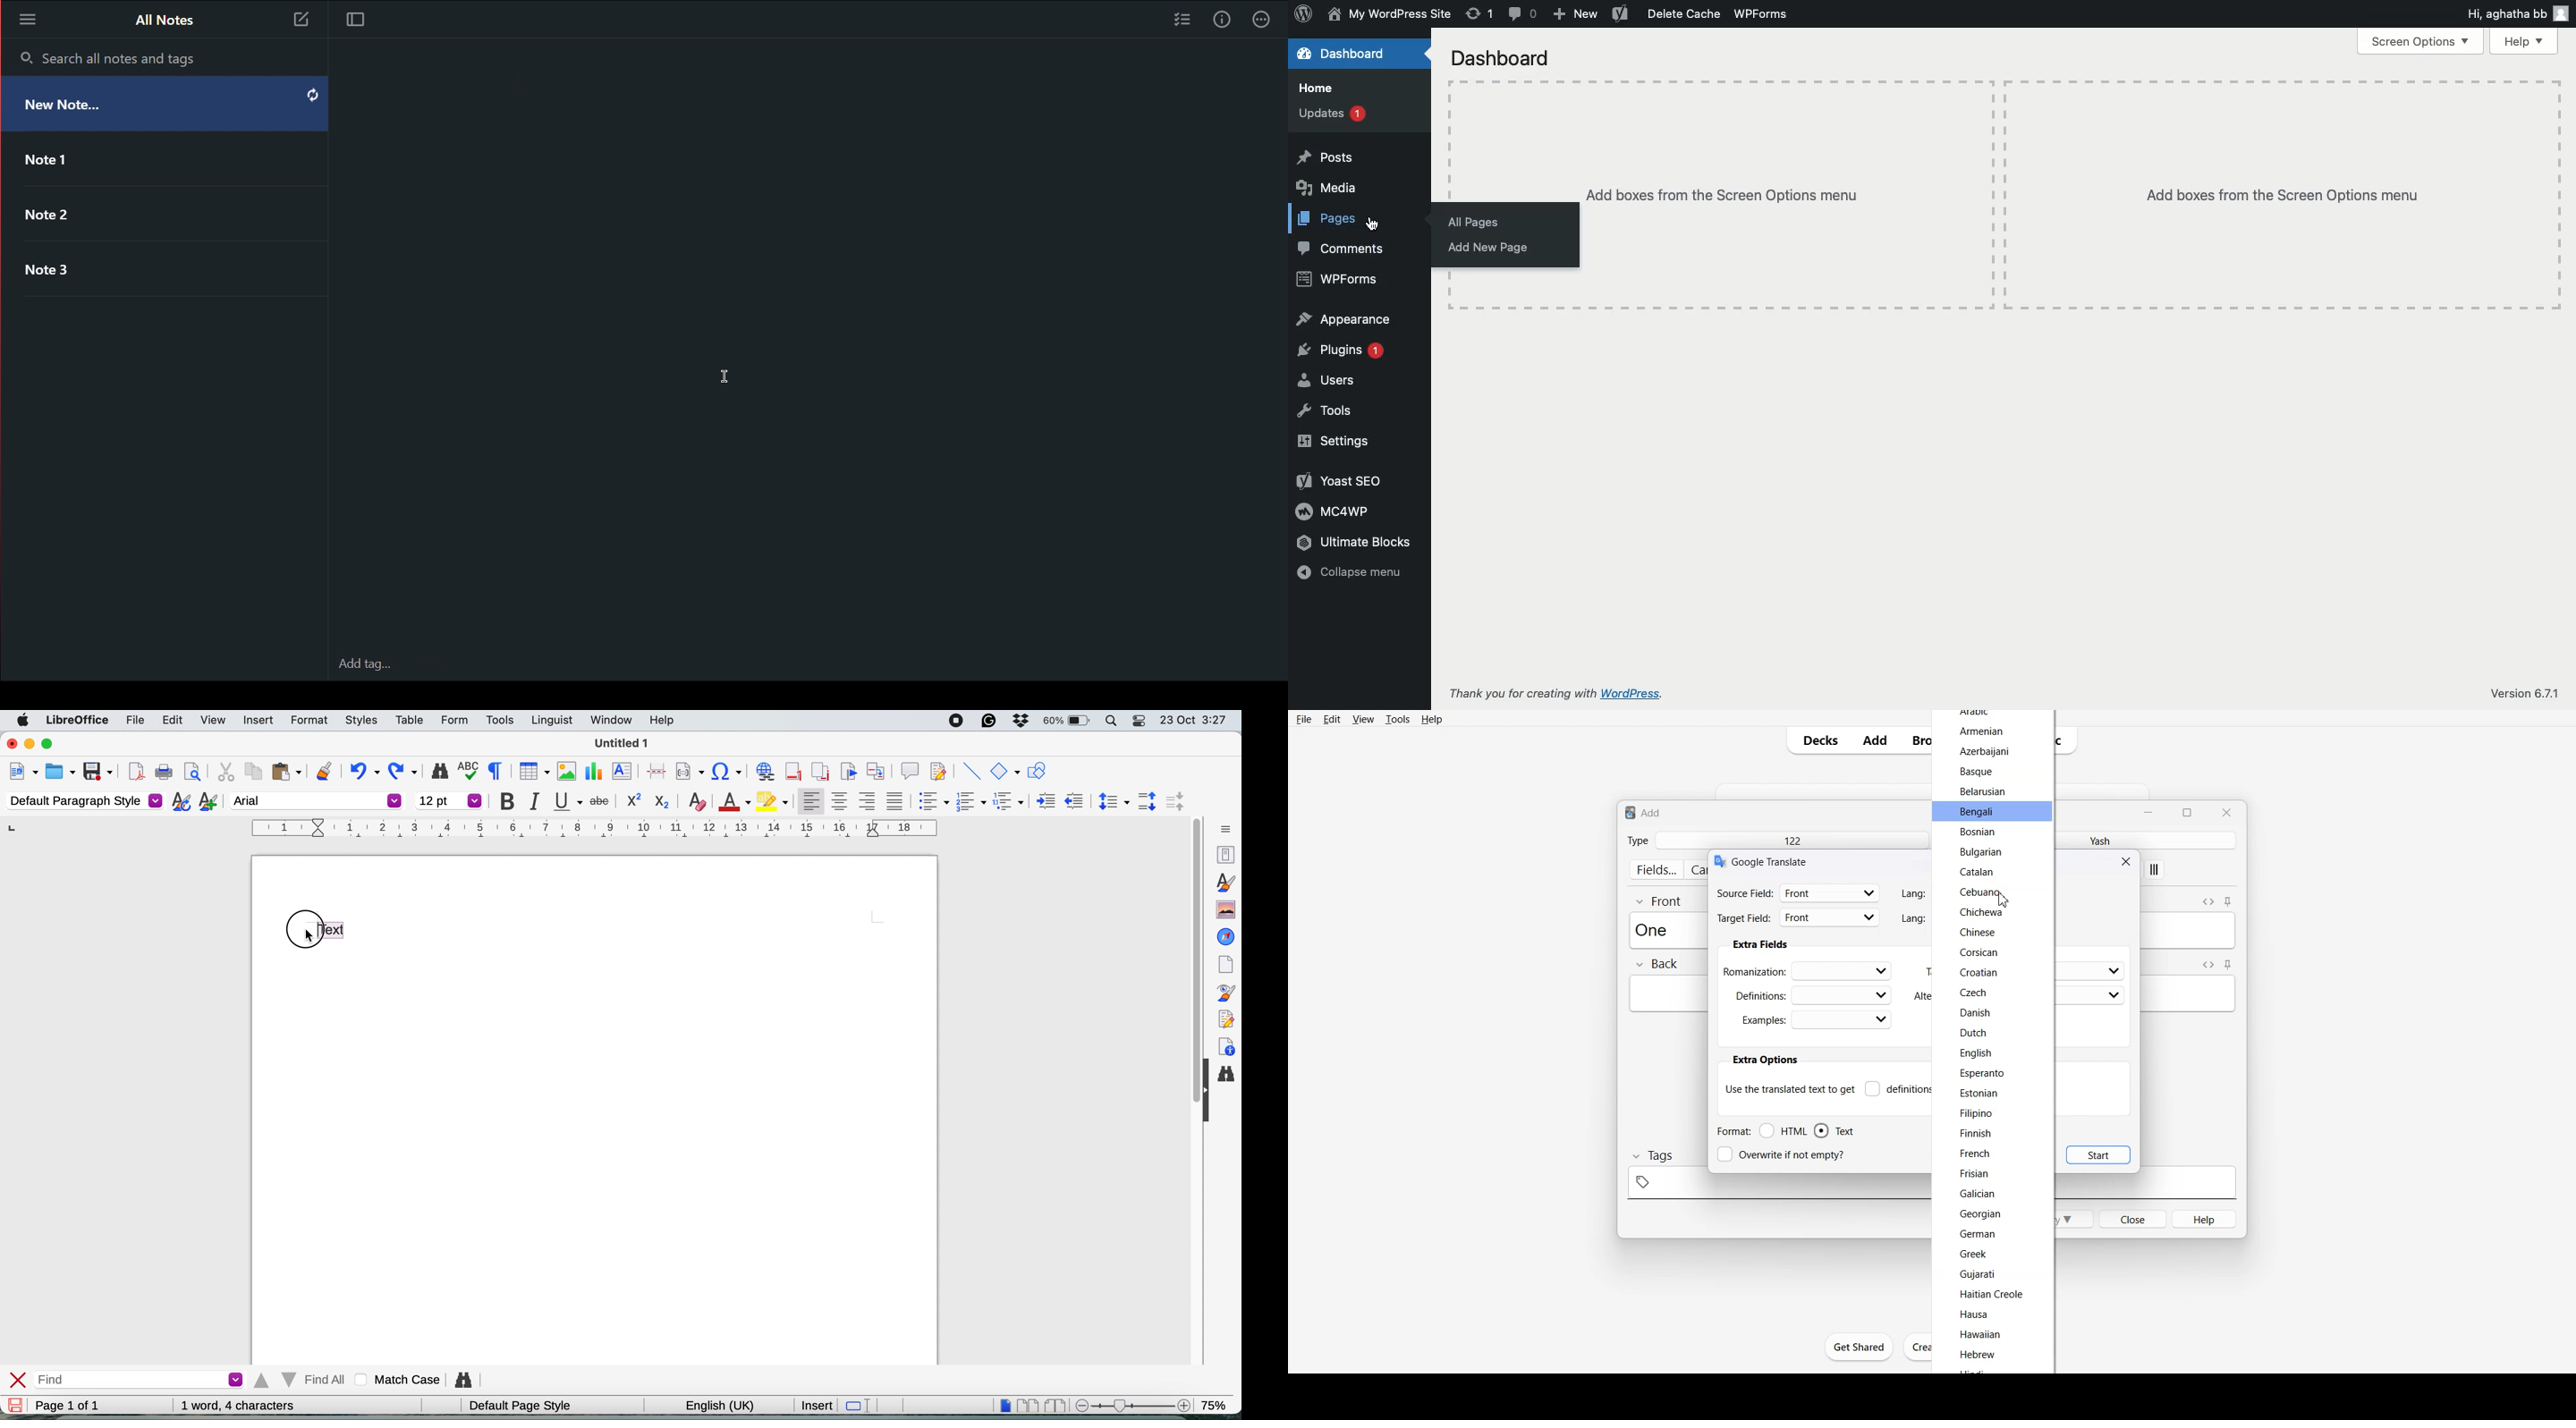 This screenshot has height=1428, width=2576. What do you see at coordinates (1978, 952) in the screenshot?
I see `Corsican` at bounding box center [1978, 952].